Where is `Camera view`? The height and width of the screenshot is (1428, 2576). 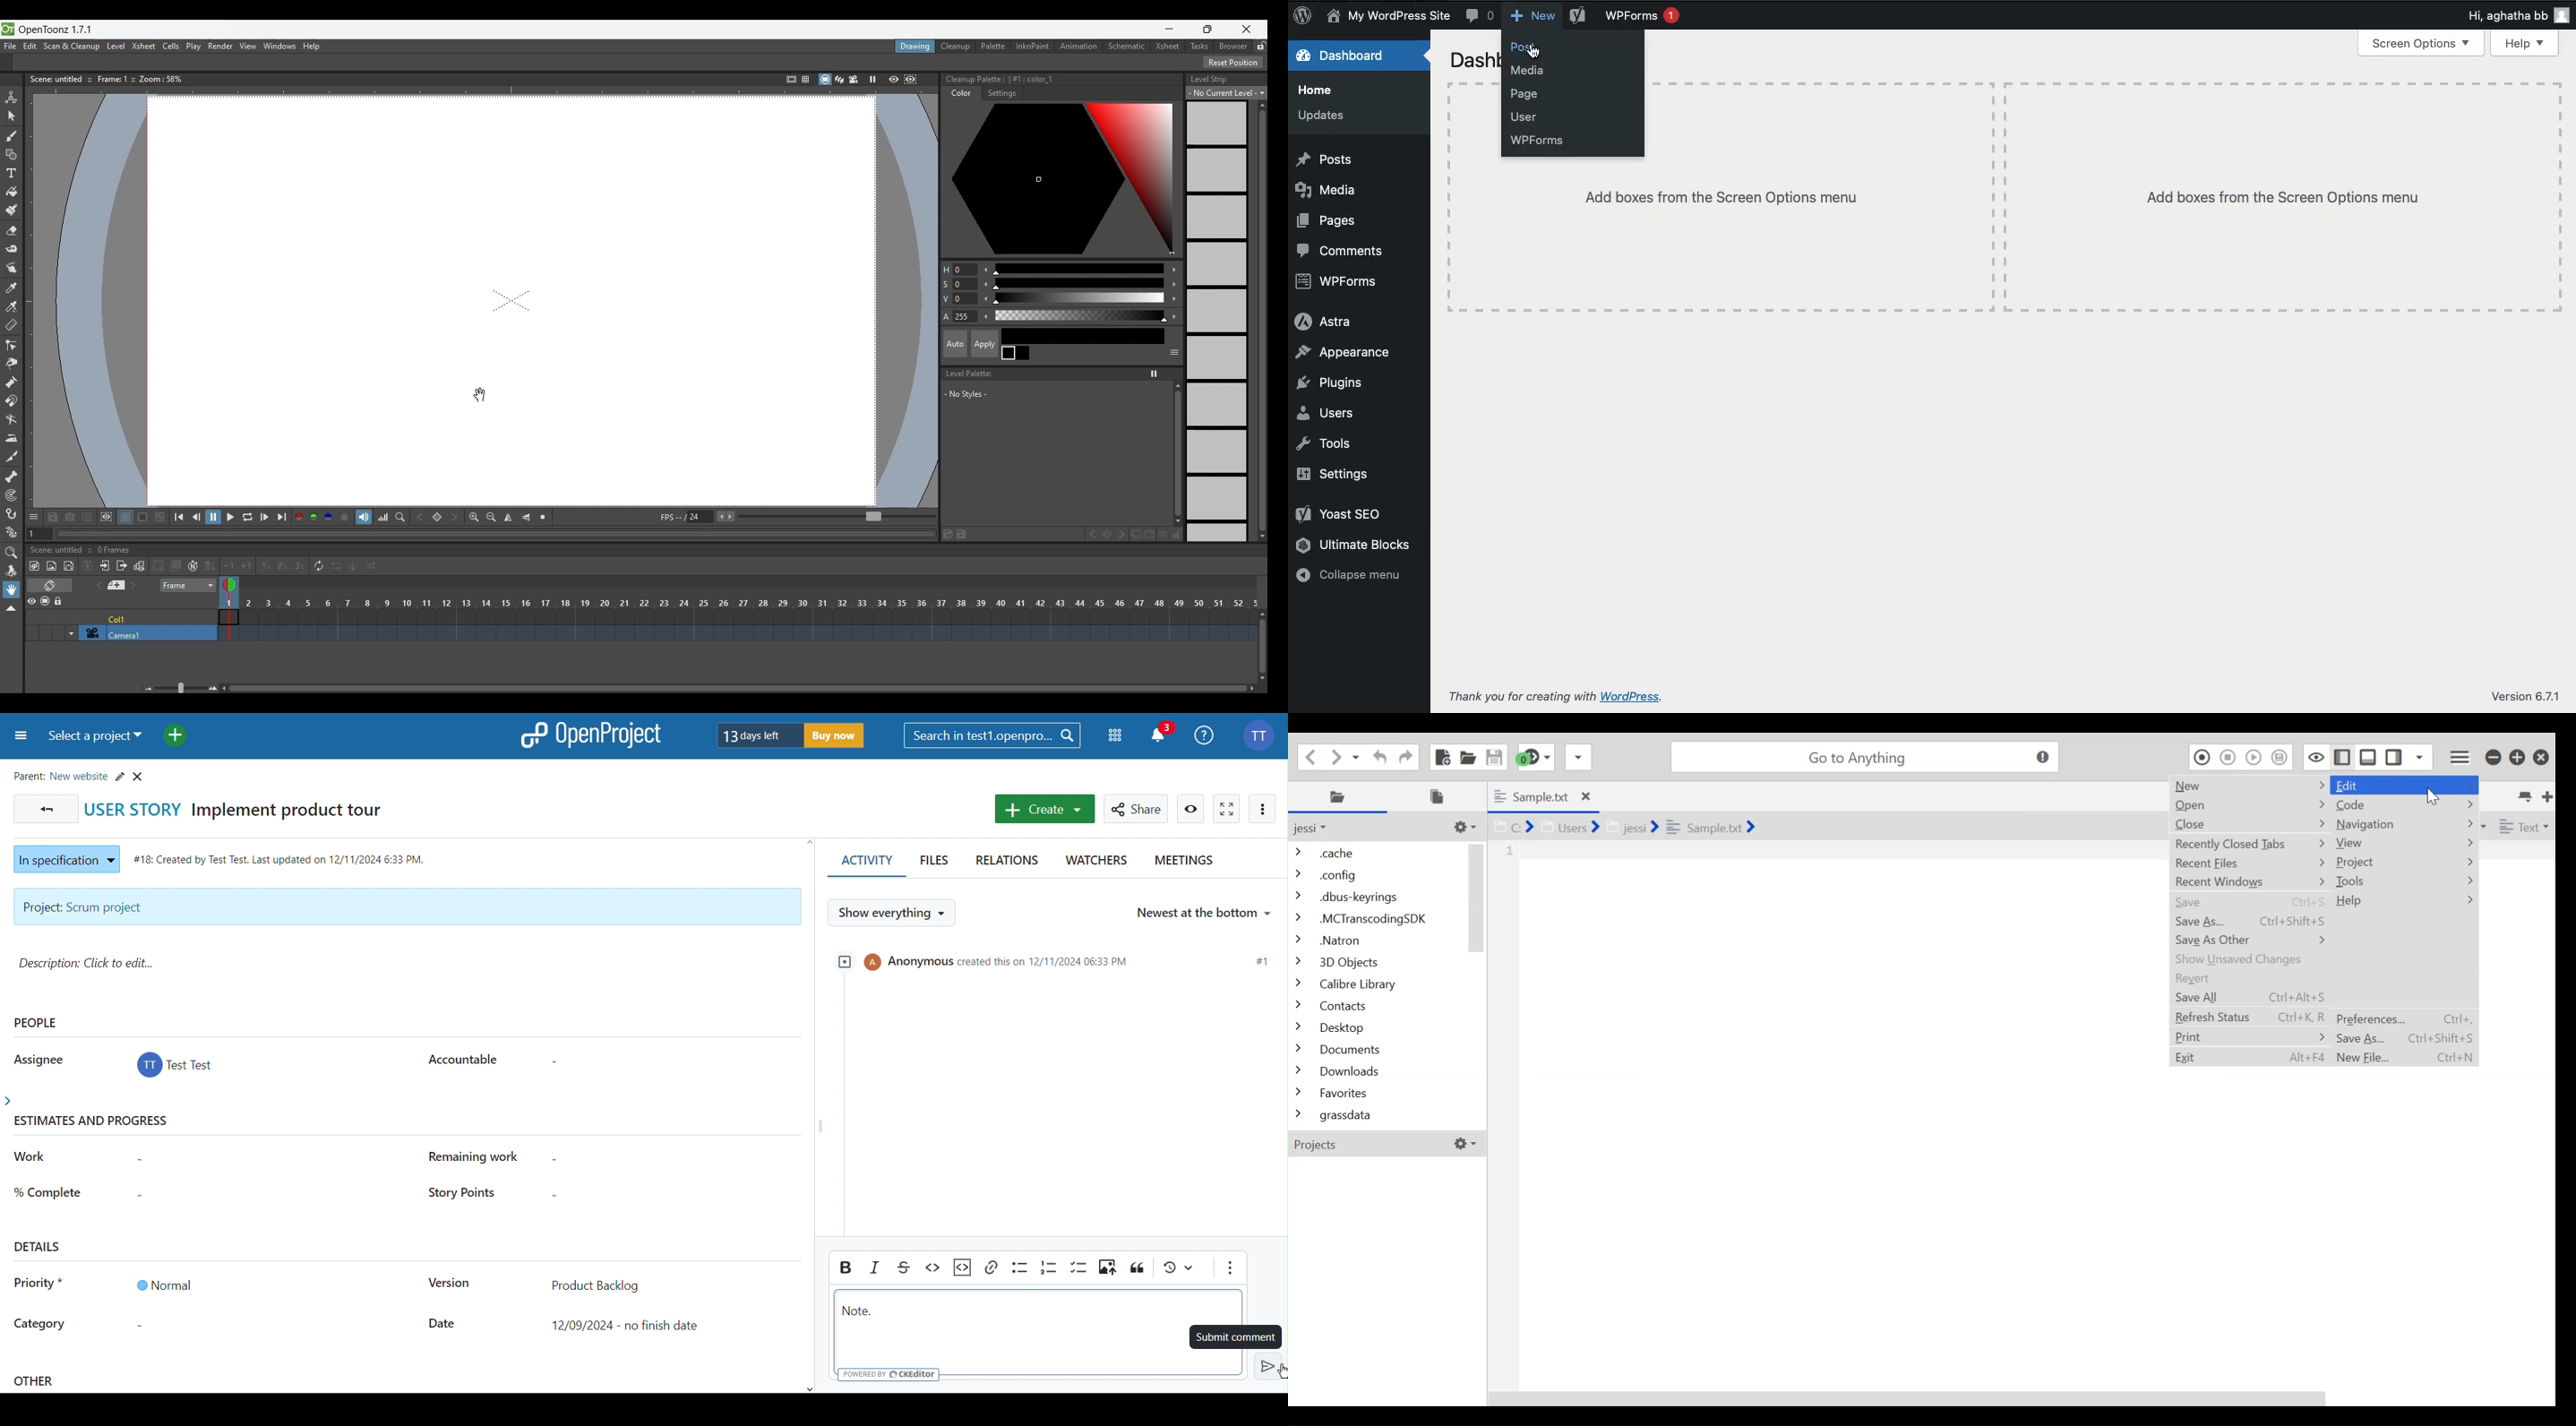
Camera view is located at coordinates (858, 79).